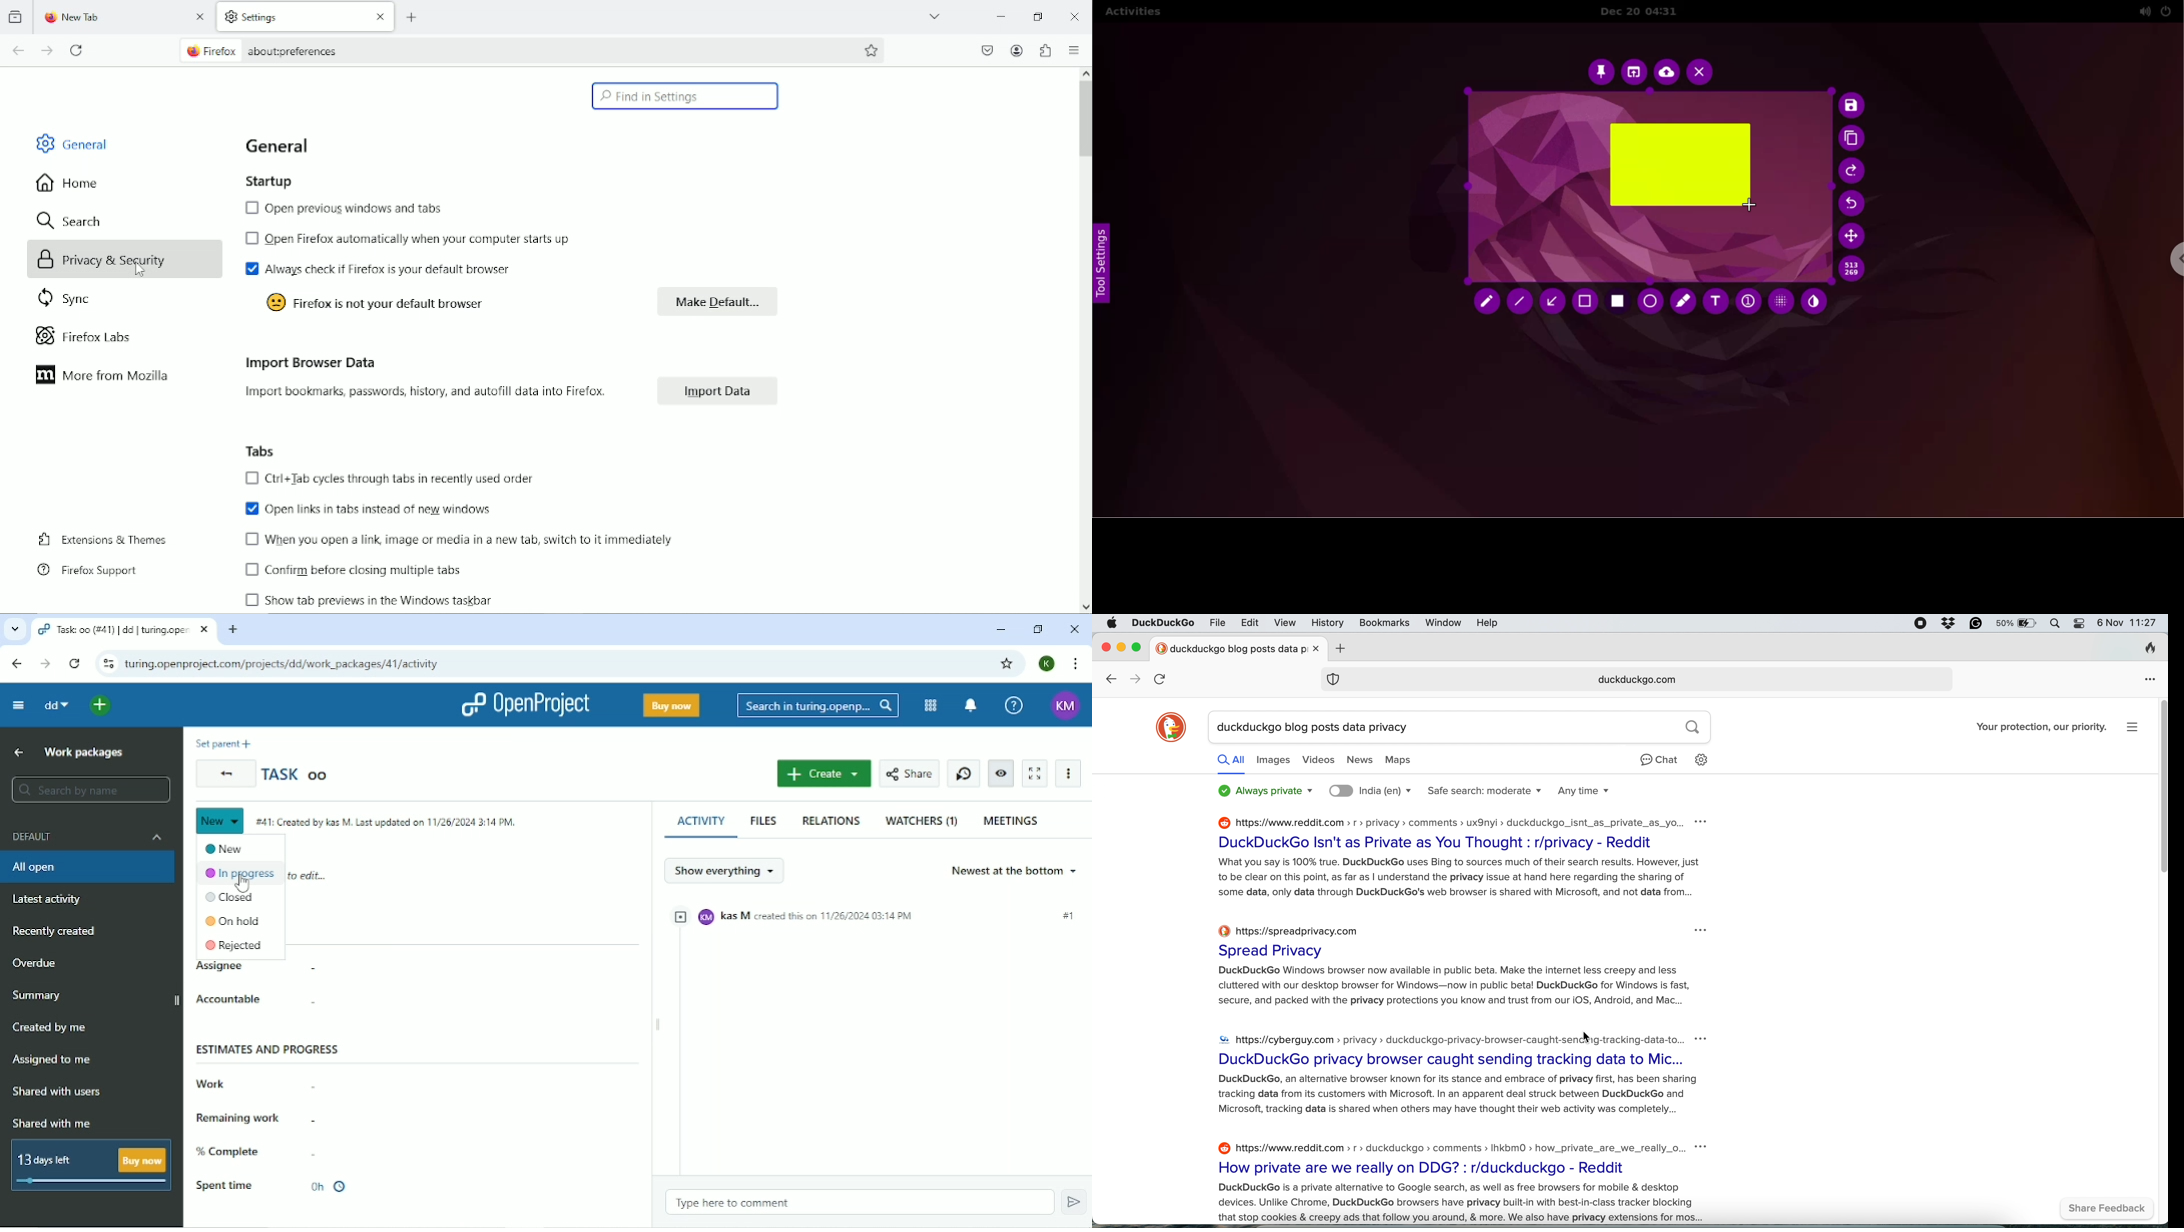 The image size is (2184, 1232). What do you see at coordinates (55, 1028) in the screenshot?
I see `Created by me` at bounding box center [55, 1028].